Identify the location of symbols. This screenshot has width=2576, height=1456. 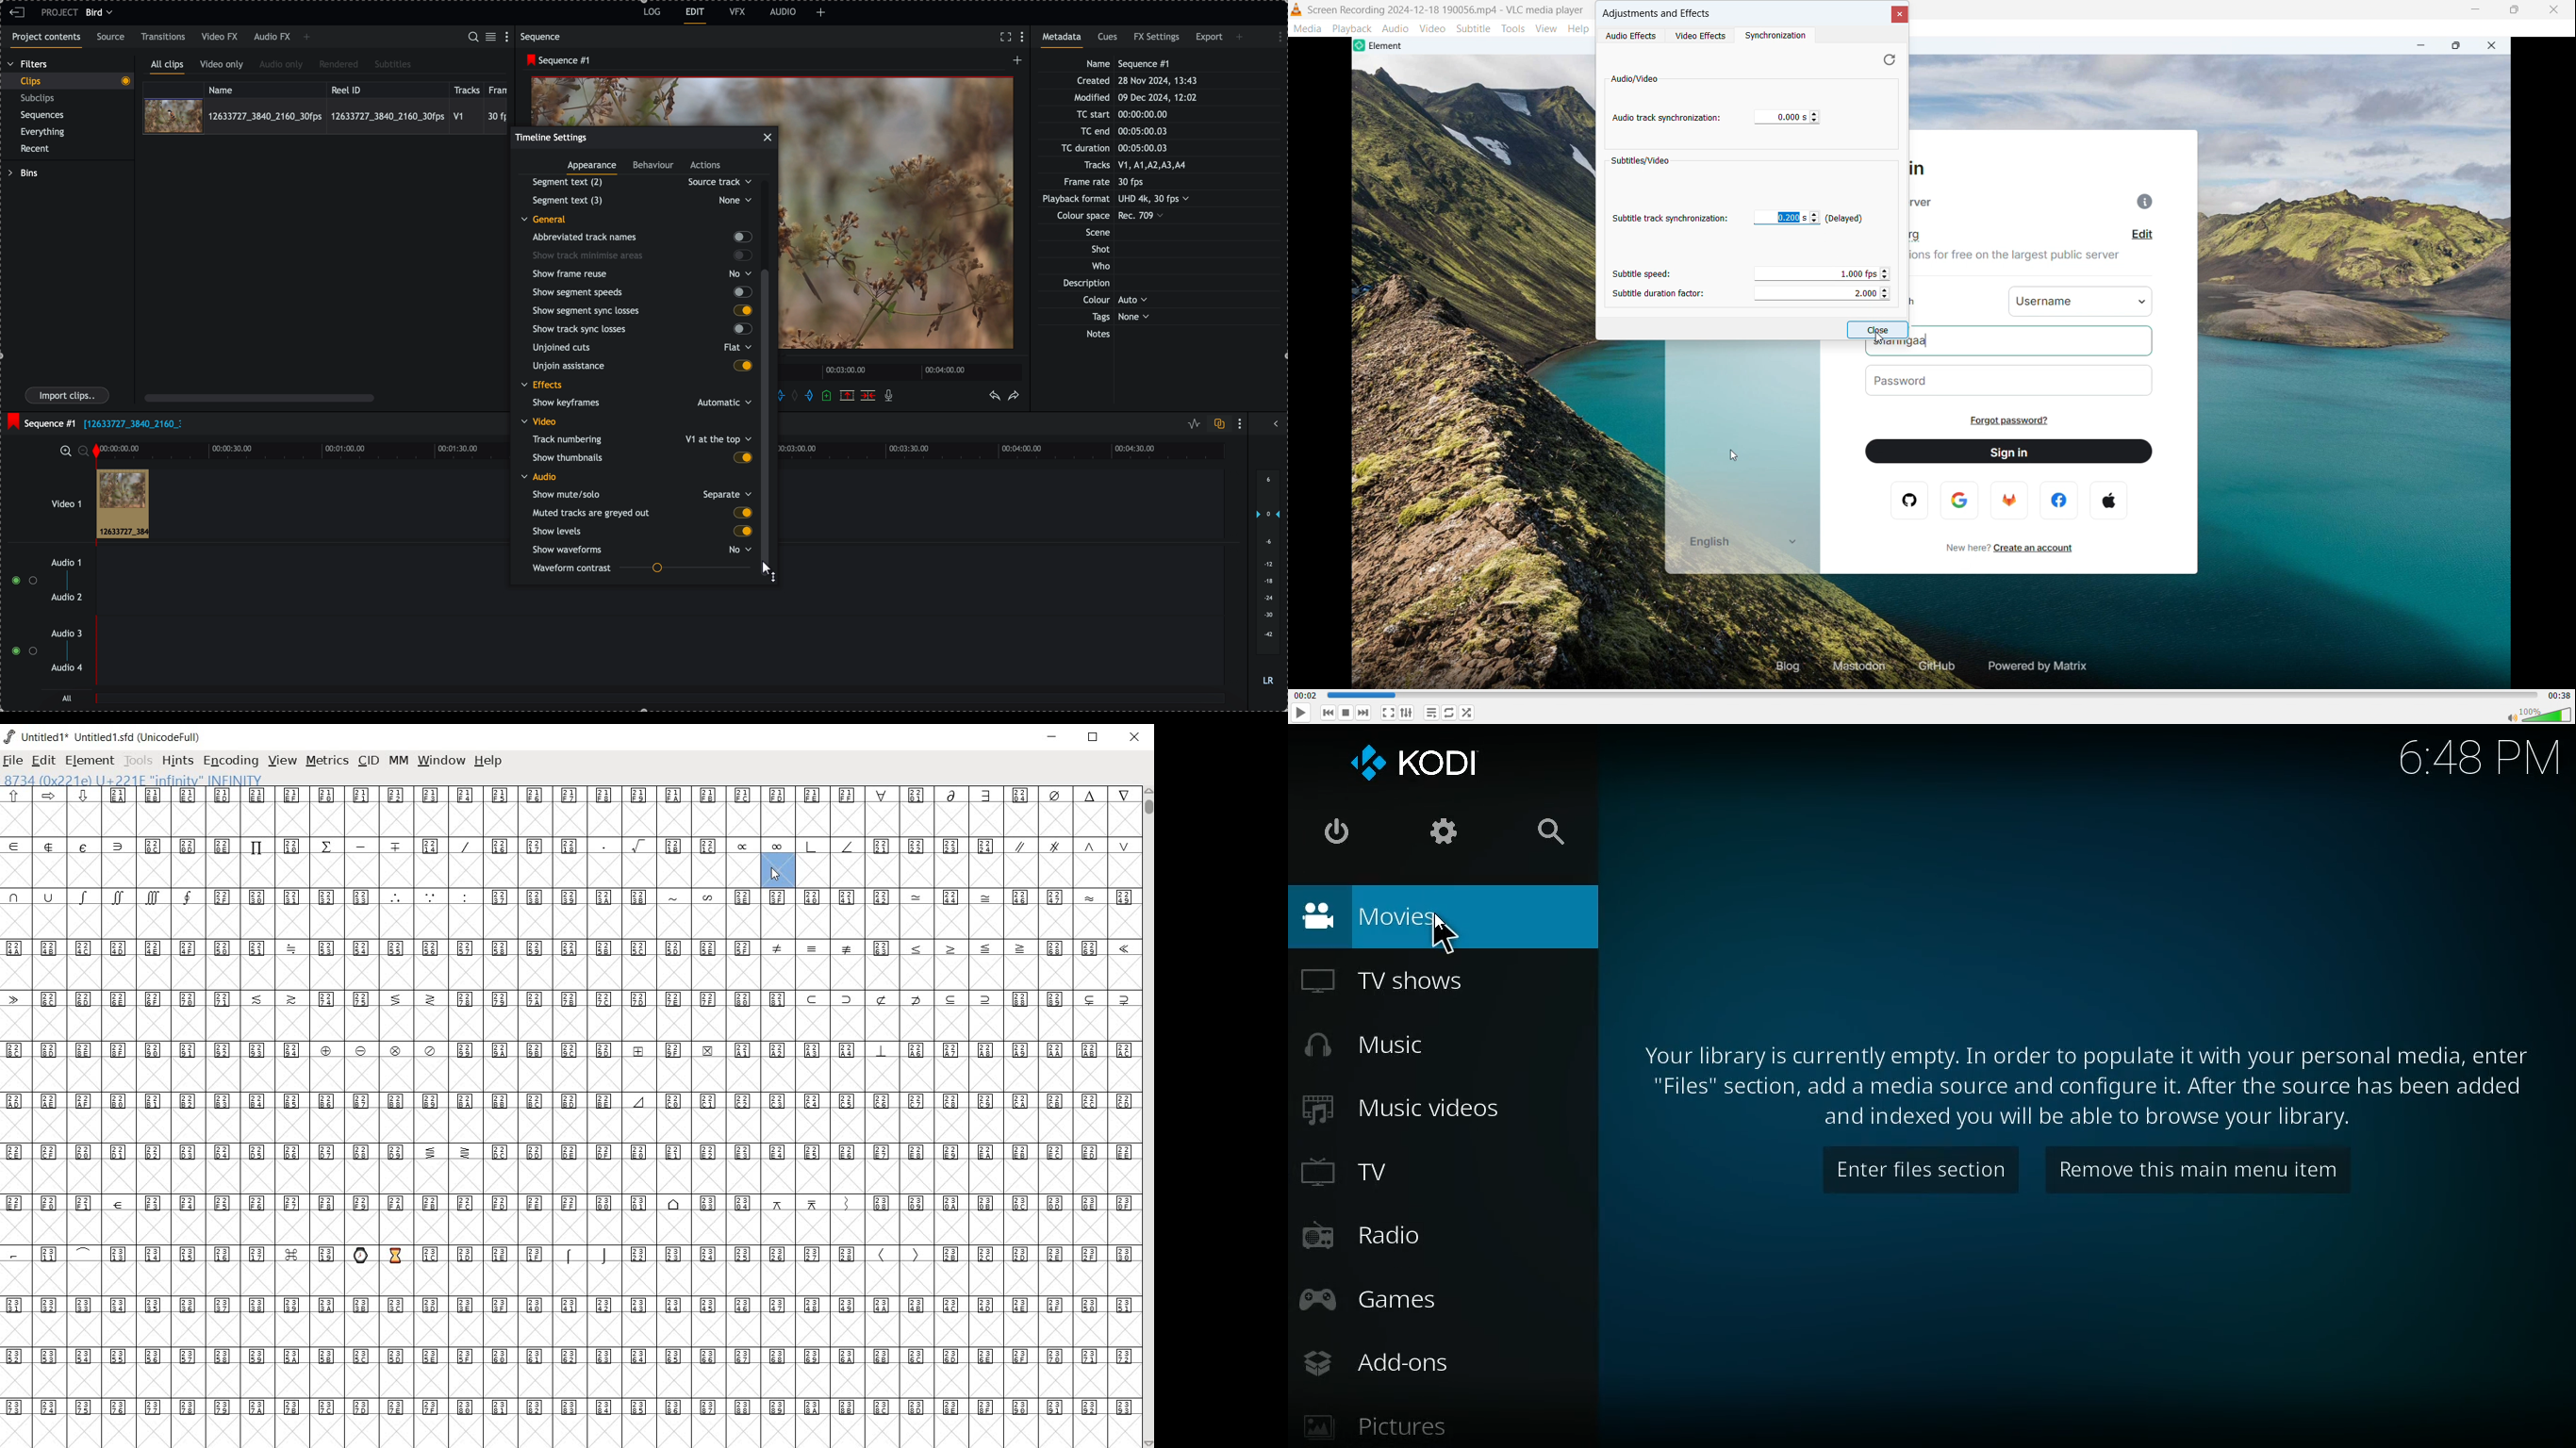
(971, 947).